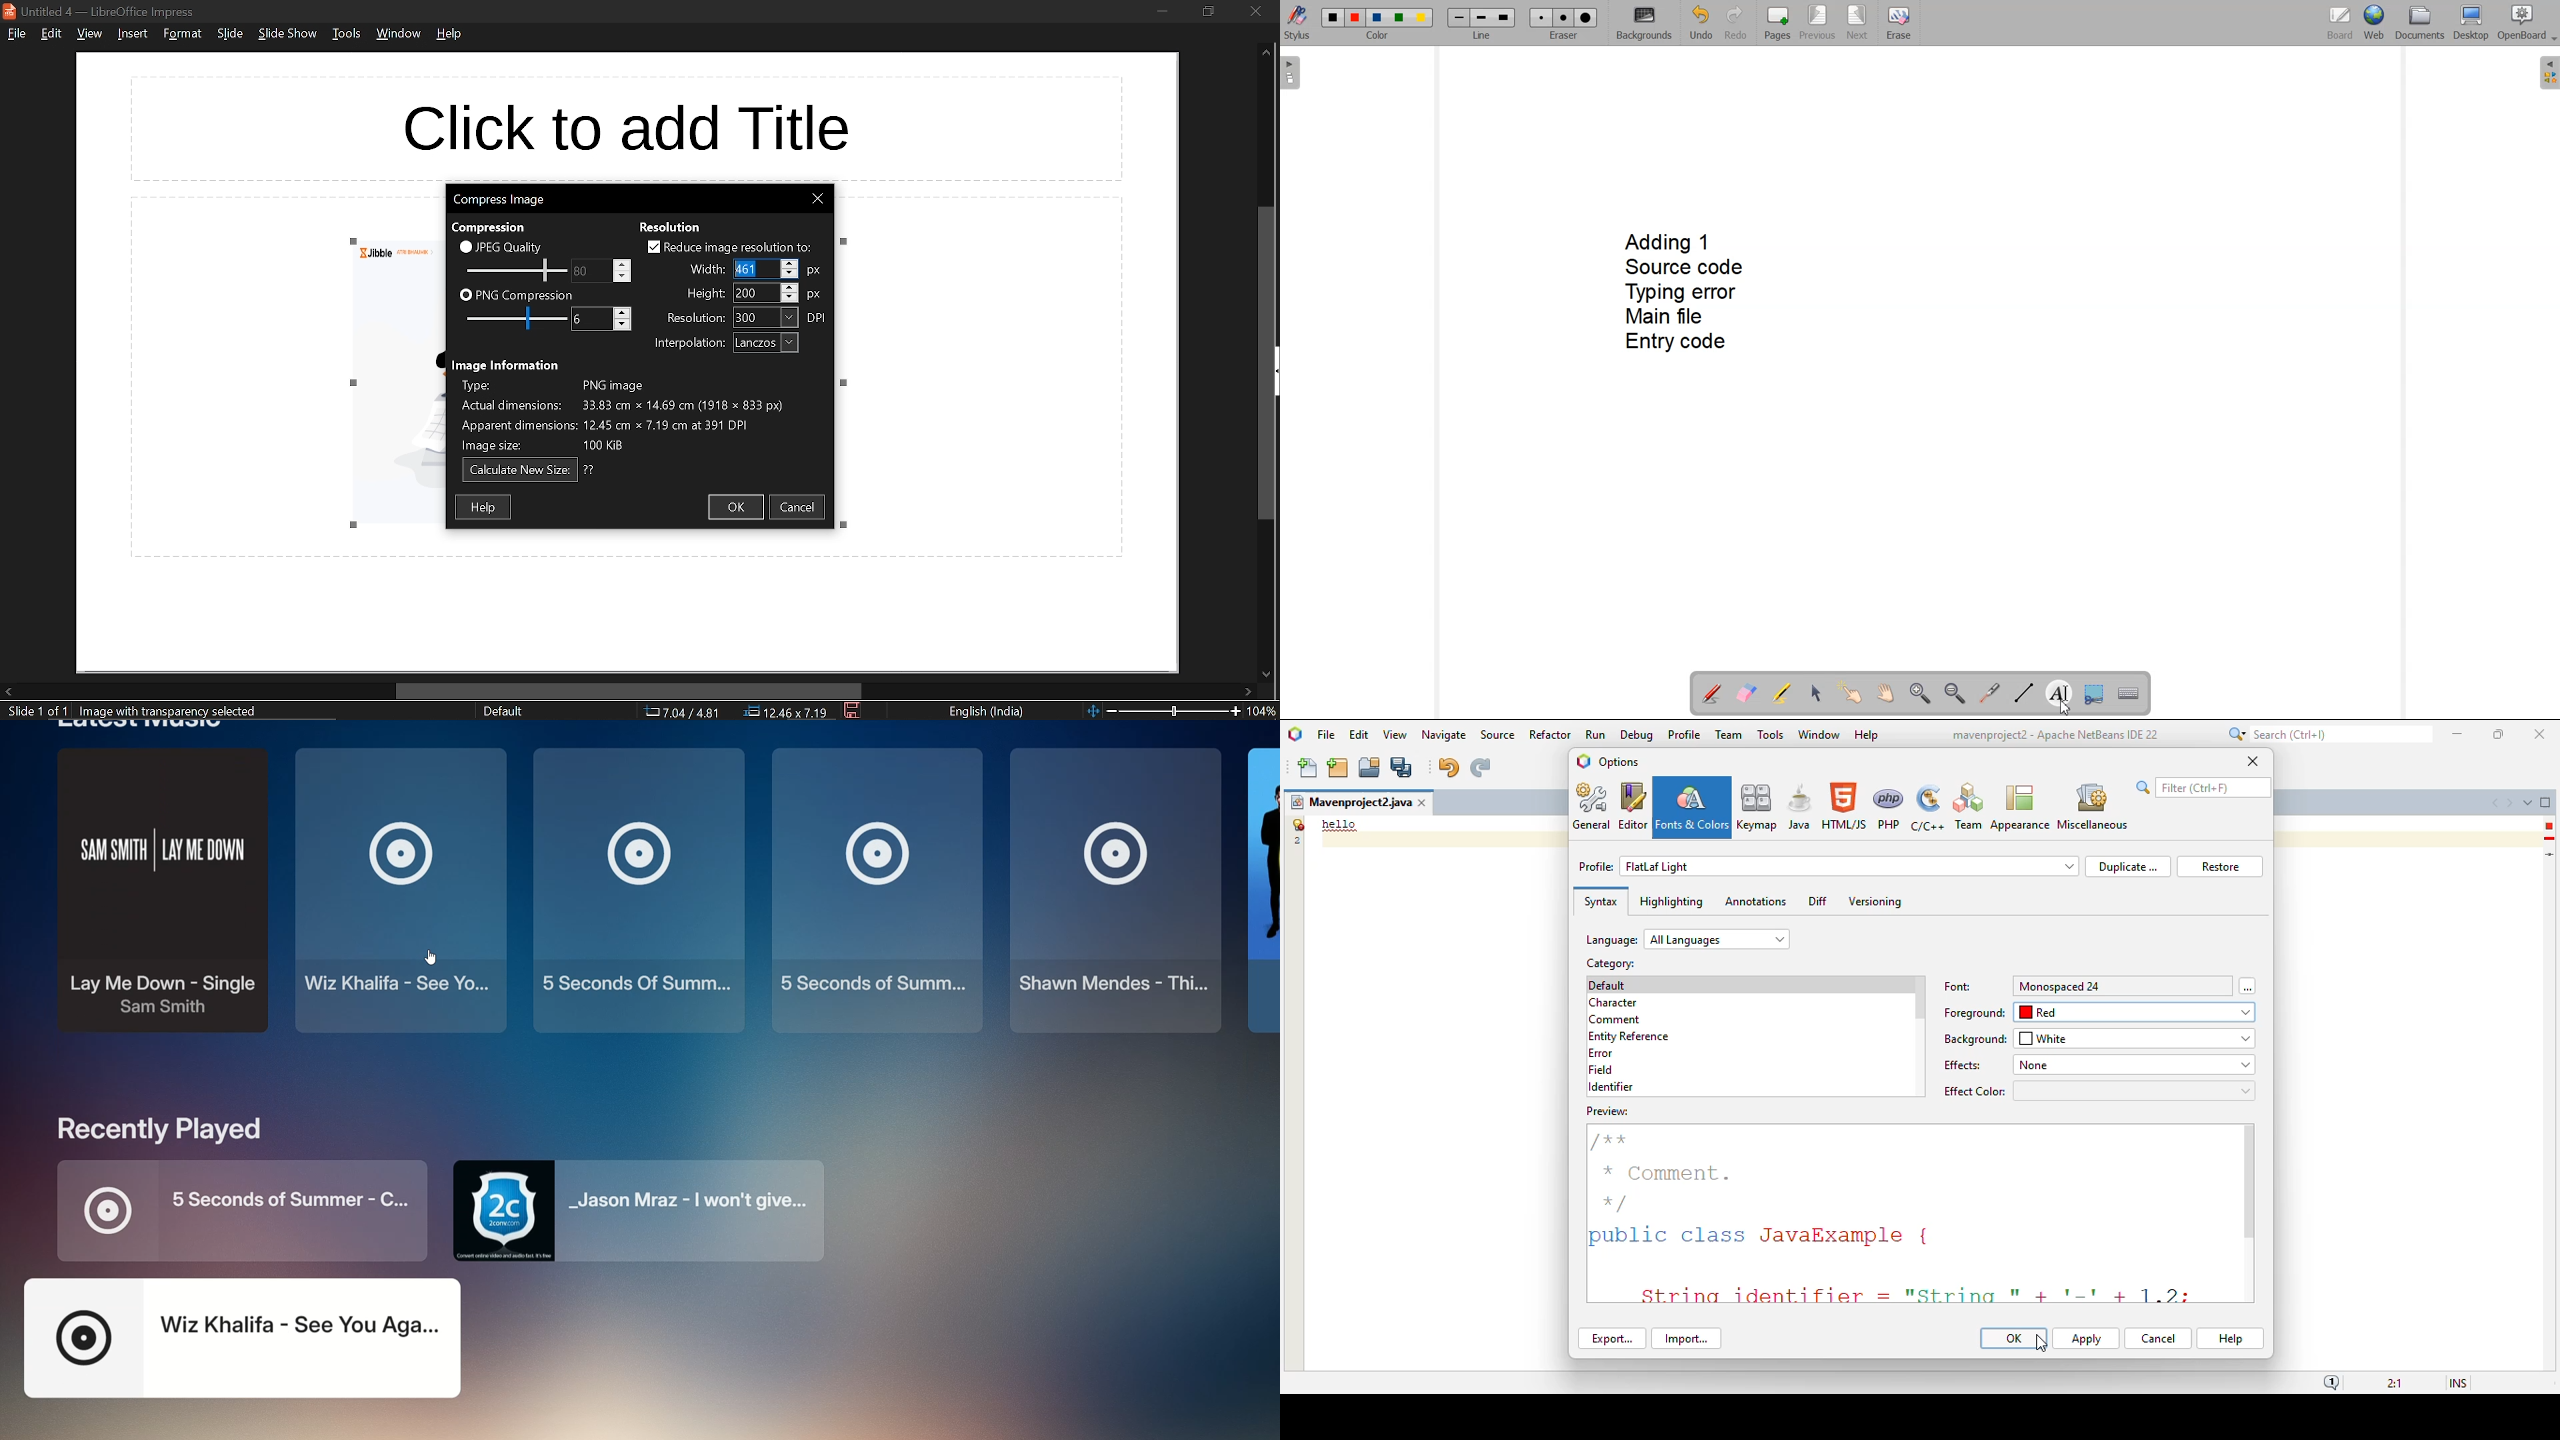 This screenshot has width=2576, height=1456. Describe the element at coordinates (641, 414) in the screenshot. I see `Image information` at that location.